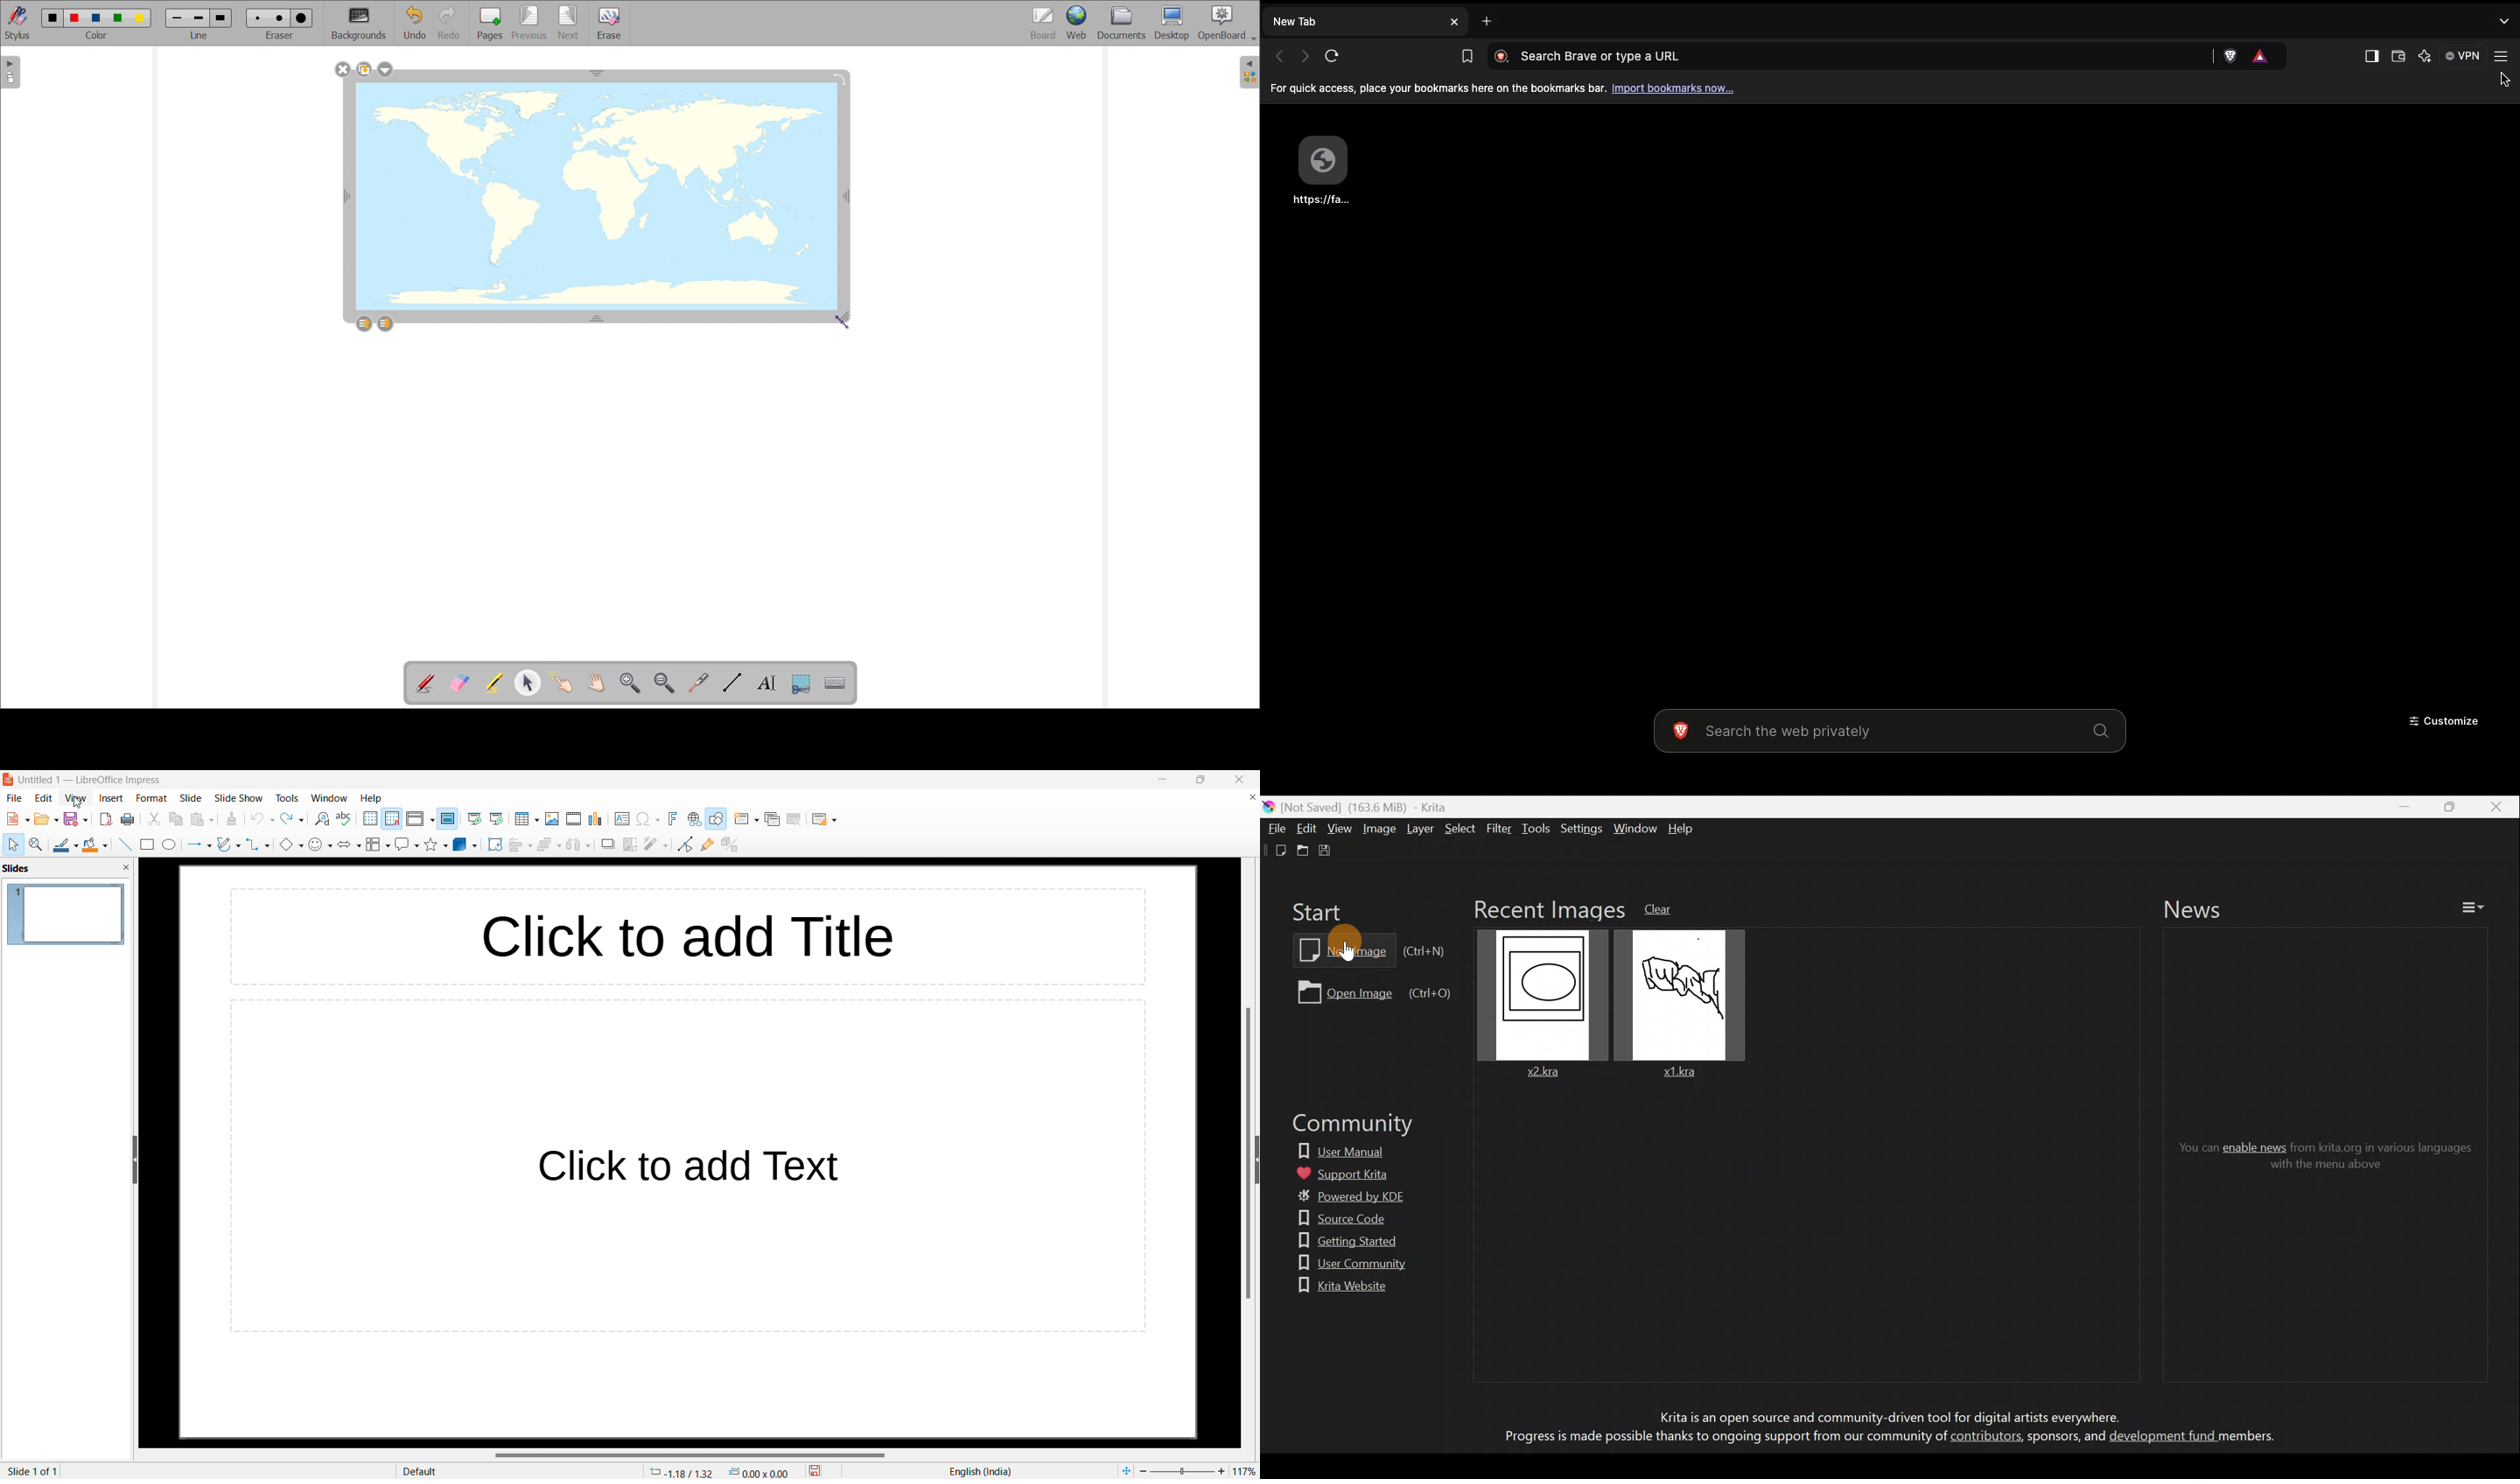  I want to click on Filter, so click(1501, 832).